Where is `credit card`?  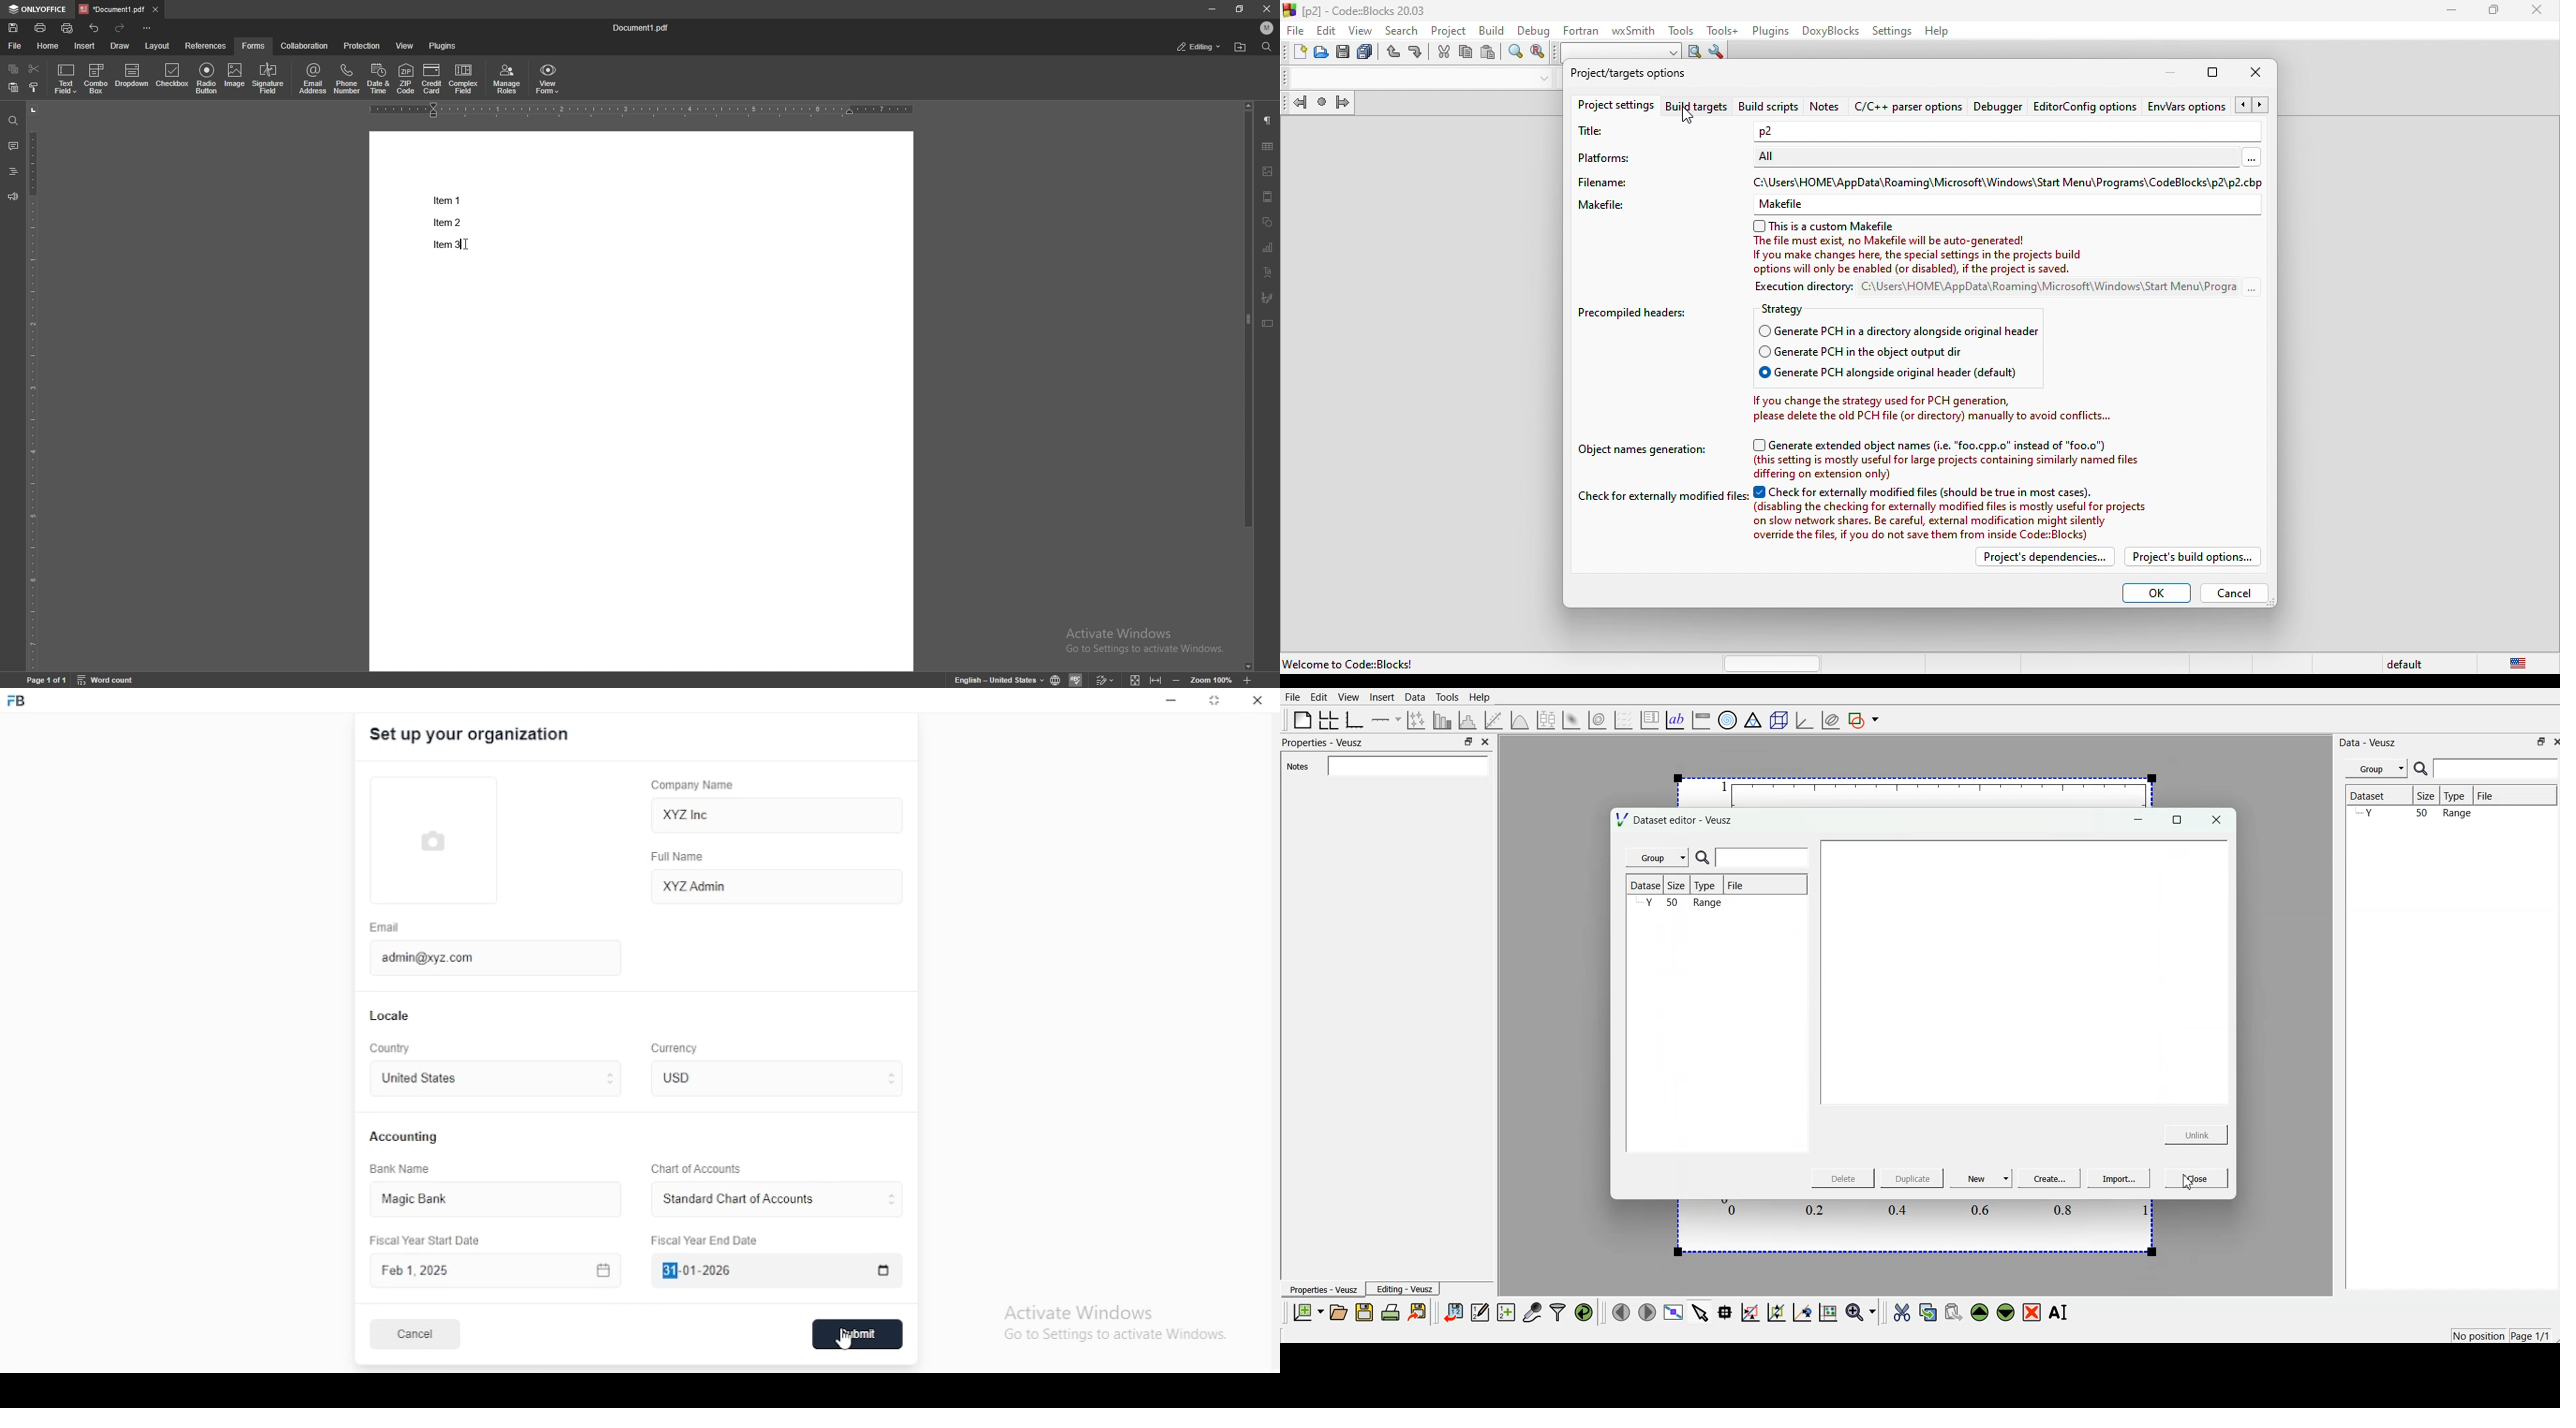
credit card is located at coordinates (433, 80).